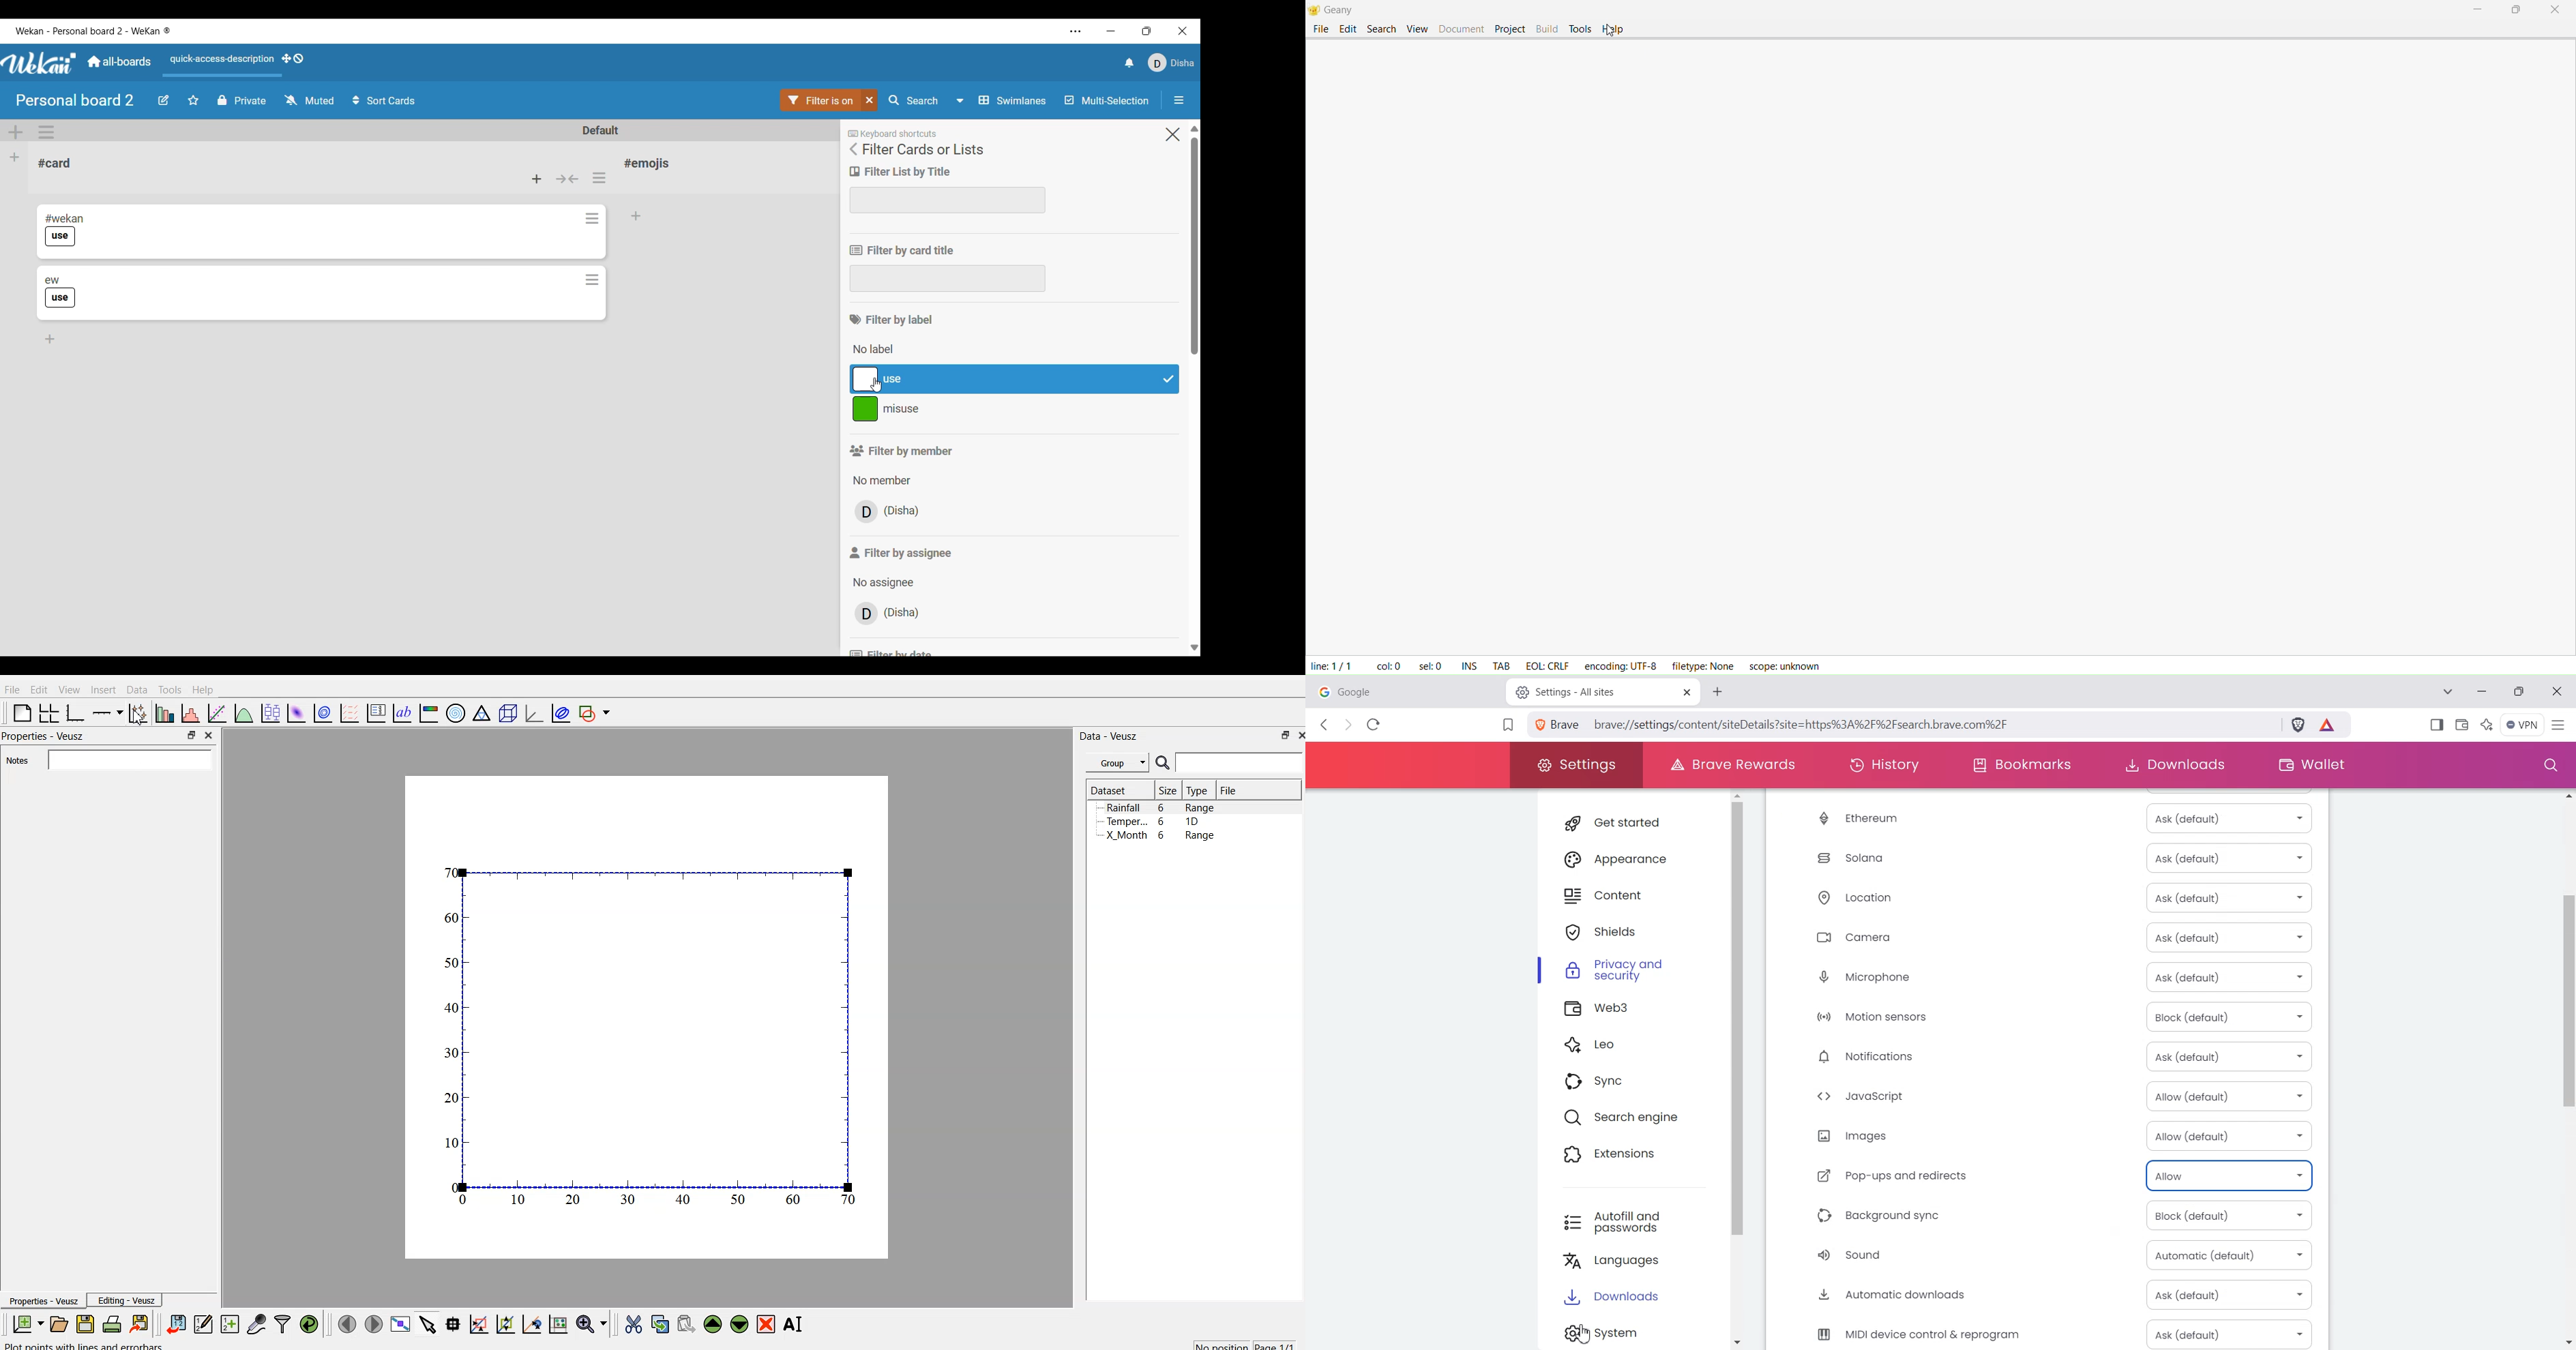  Describe the element at coordinates (818, 99) in the screenshot. I see `Go to filter settings` at that location.